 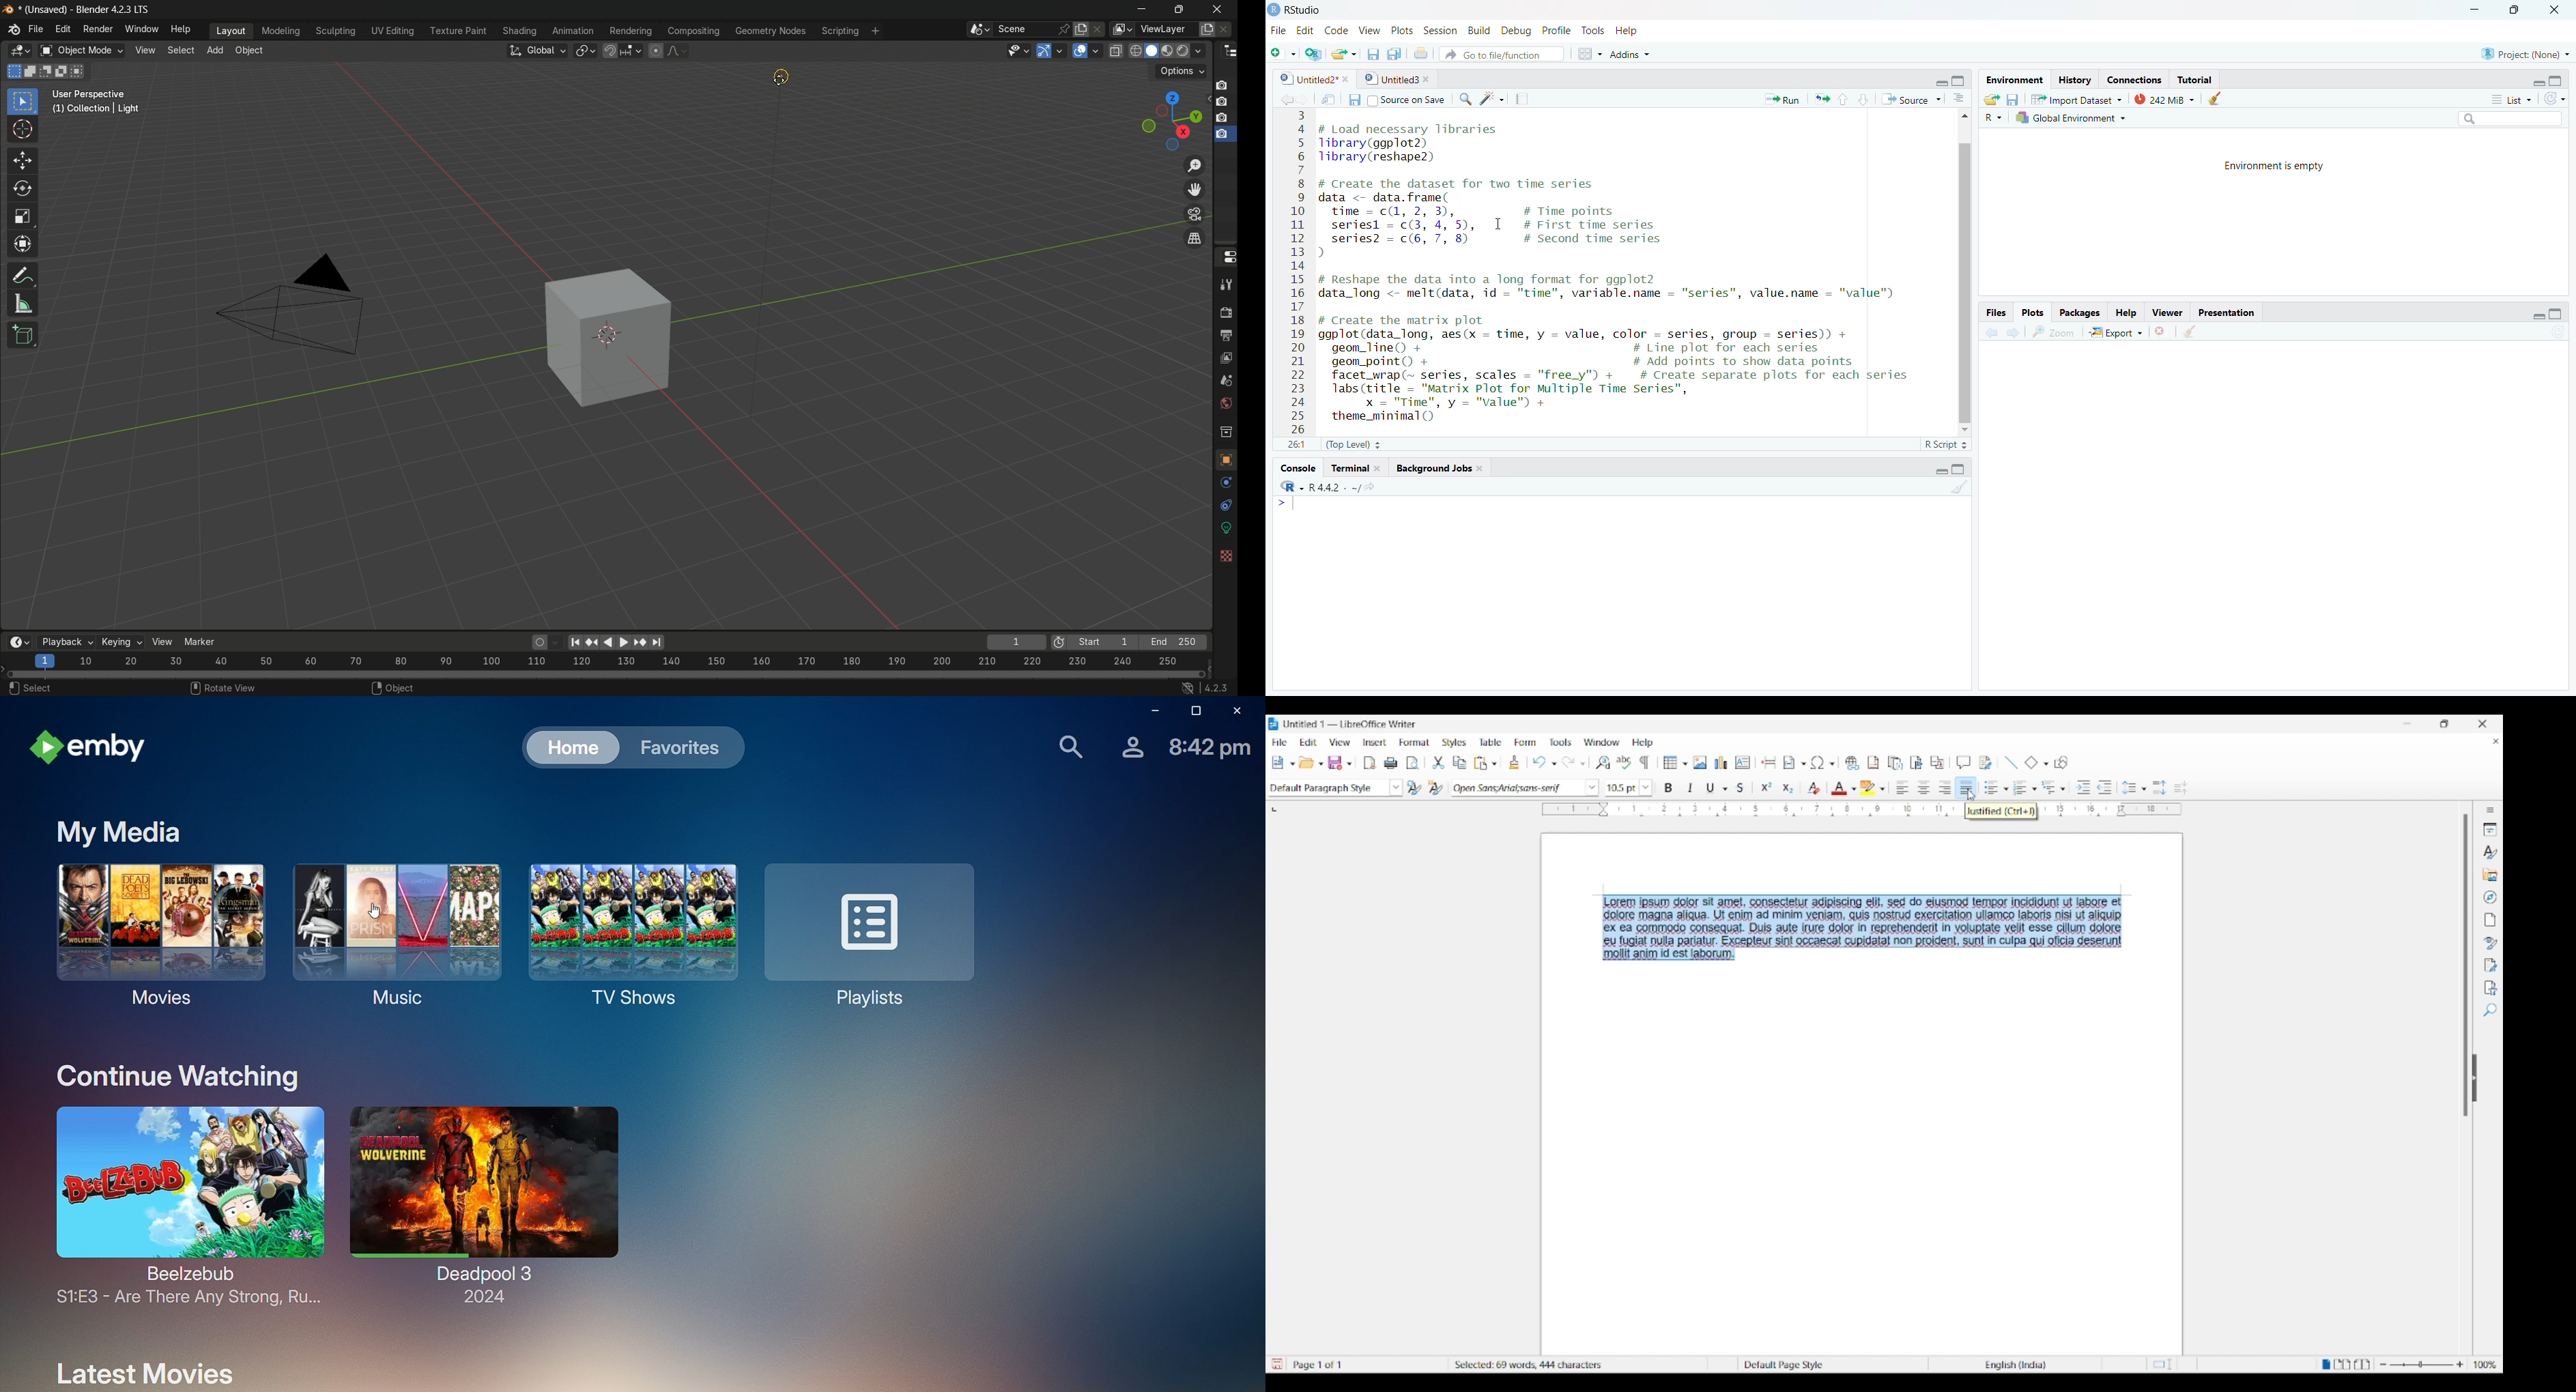 What do you see at coordinates (2013, 332) in the screenshot?
I see `move forward` at bounding box center [2013, 332].